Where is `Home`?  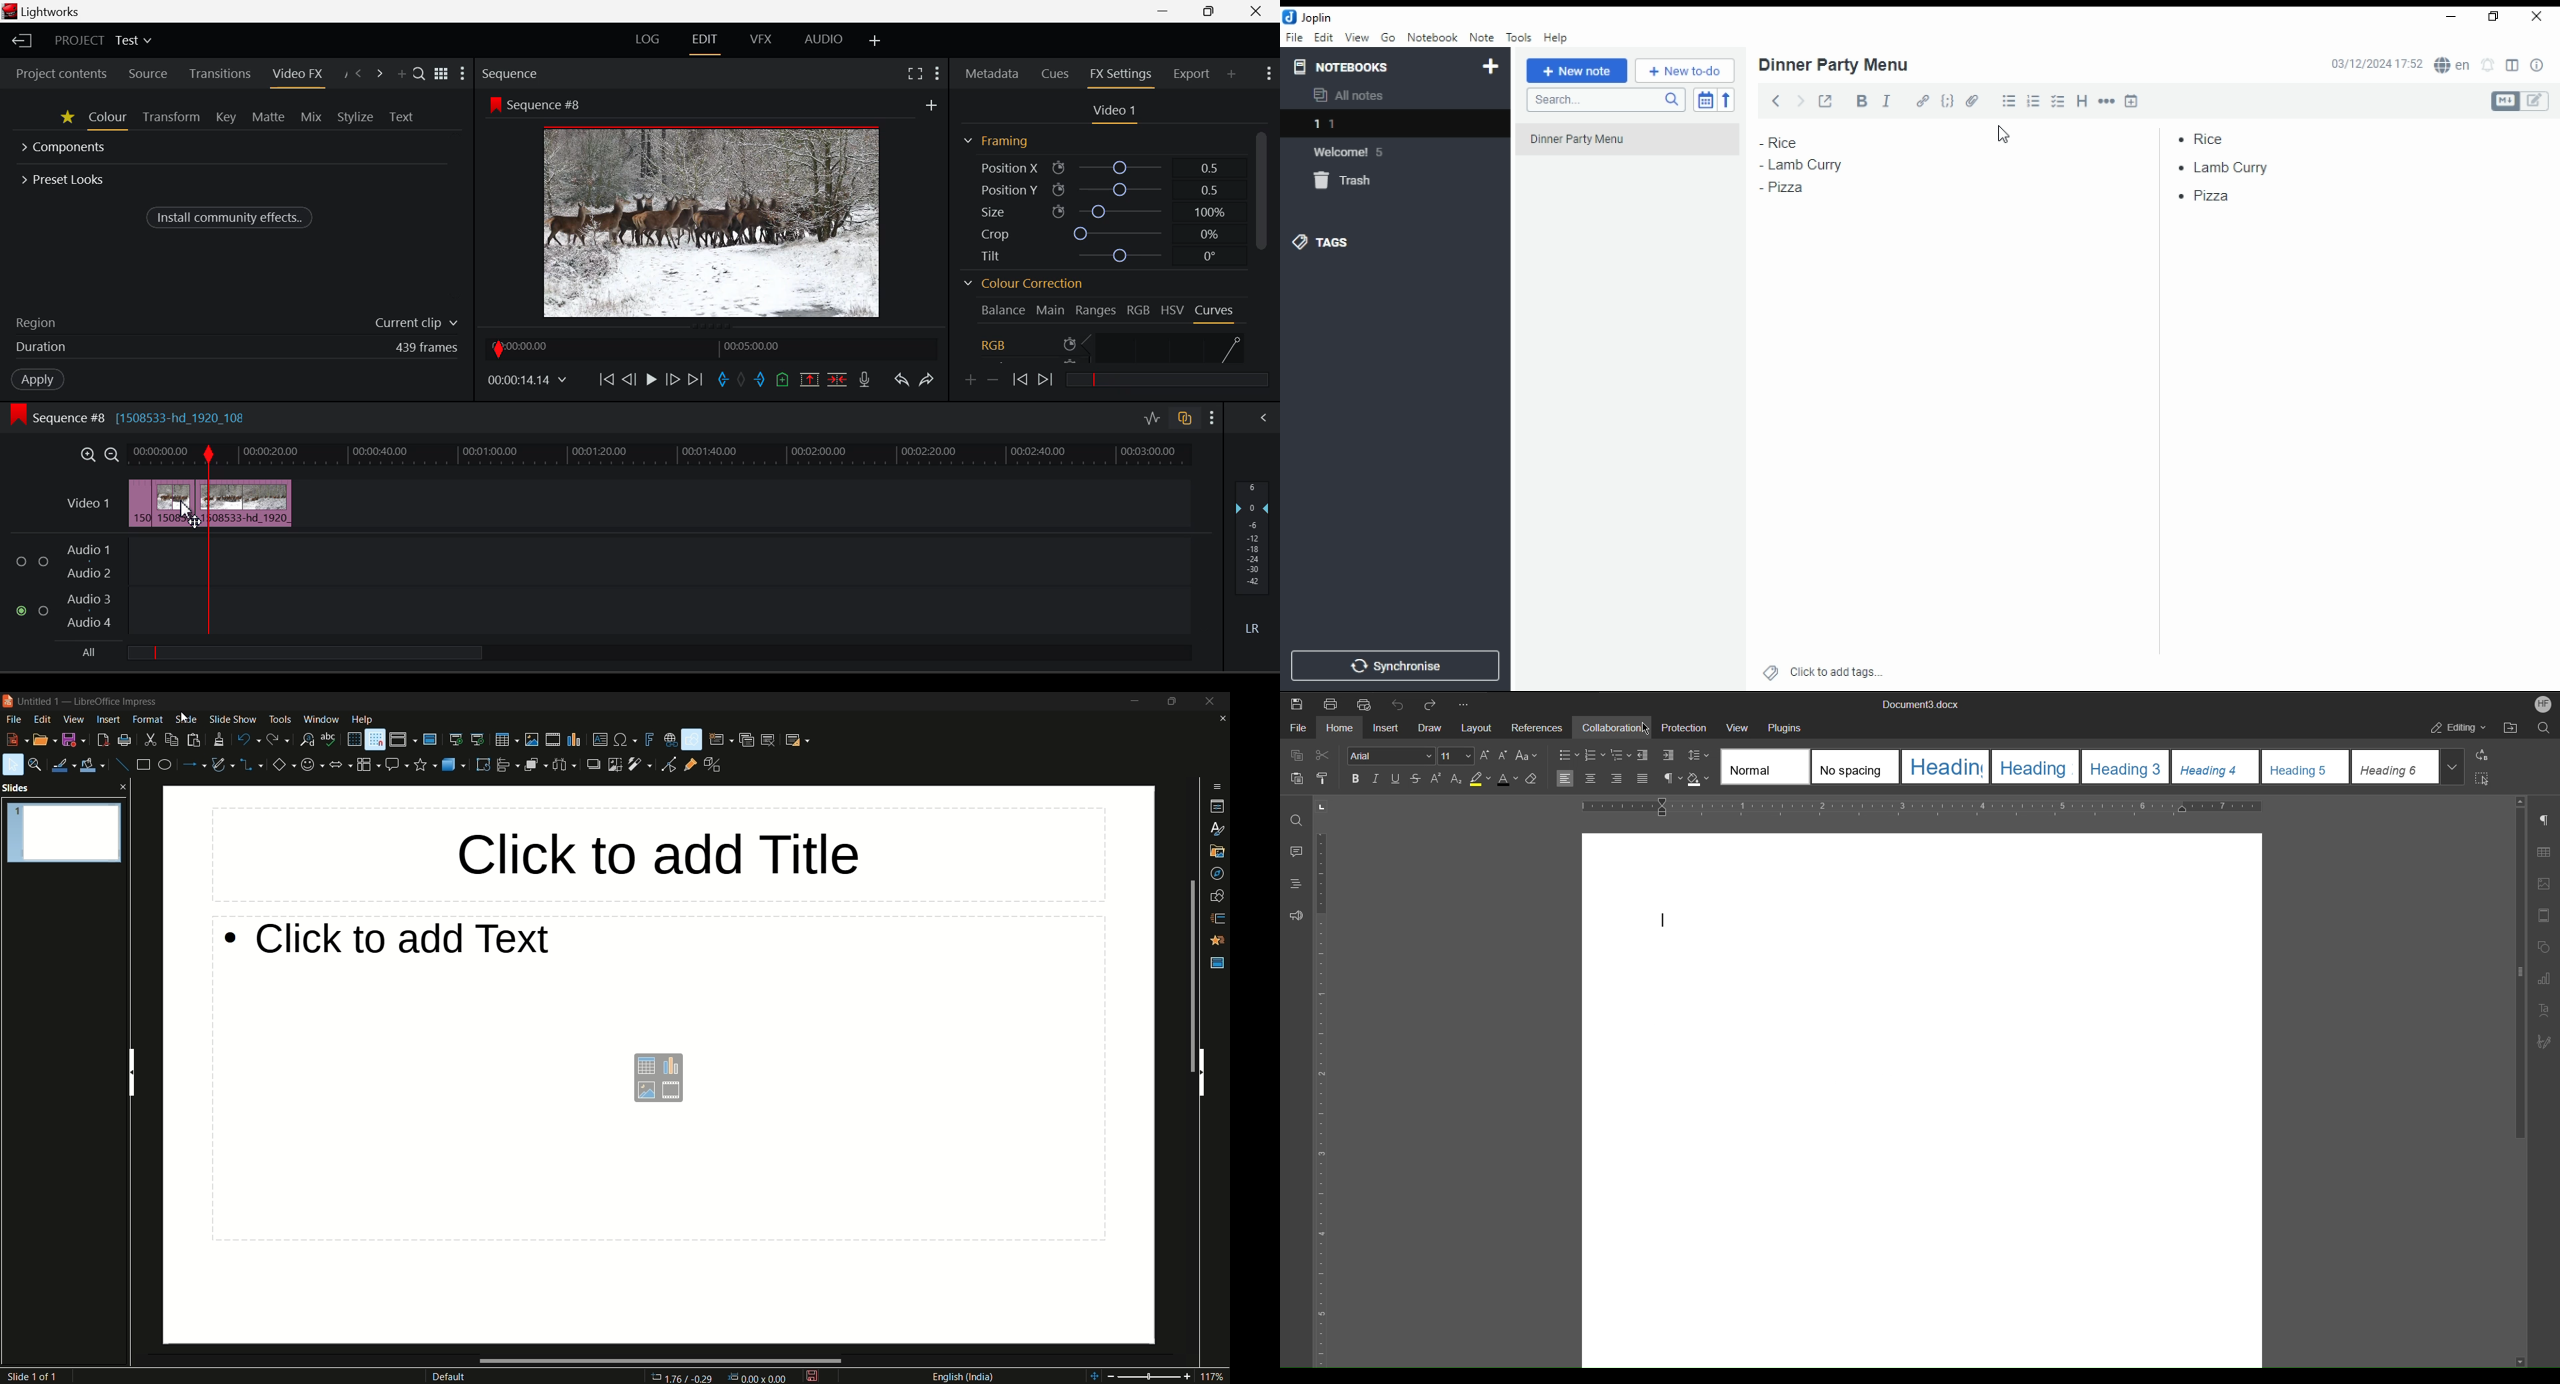
Home is located at coordinates (1343, 729).